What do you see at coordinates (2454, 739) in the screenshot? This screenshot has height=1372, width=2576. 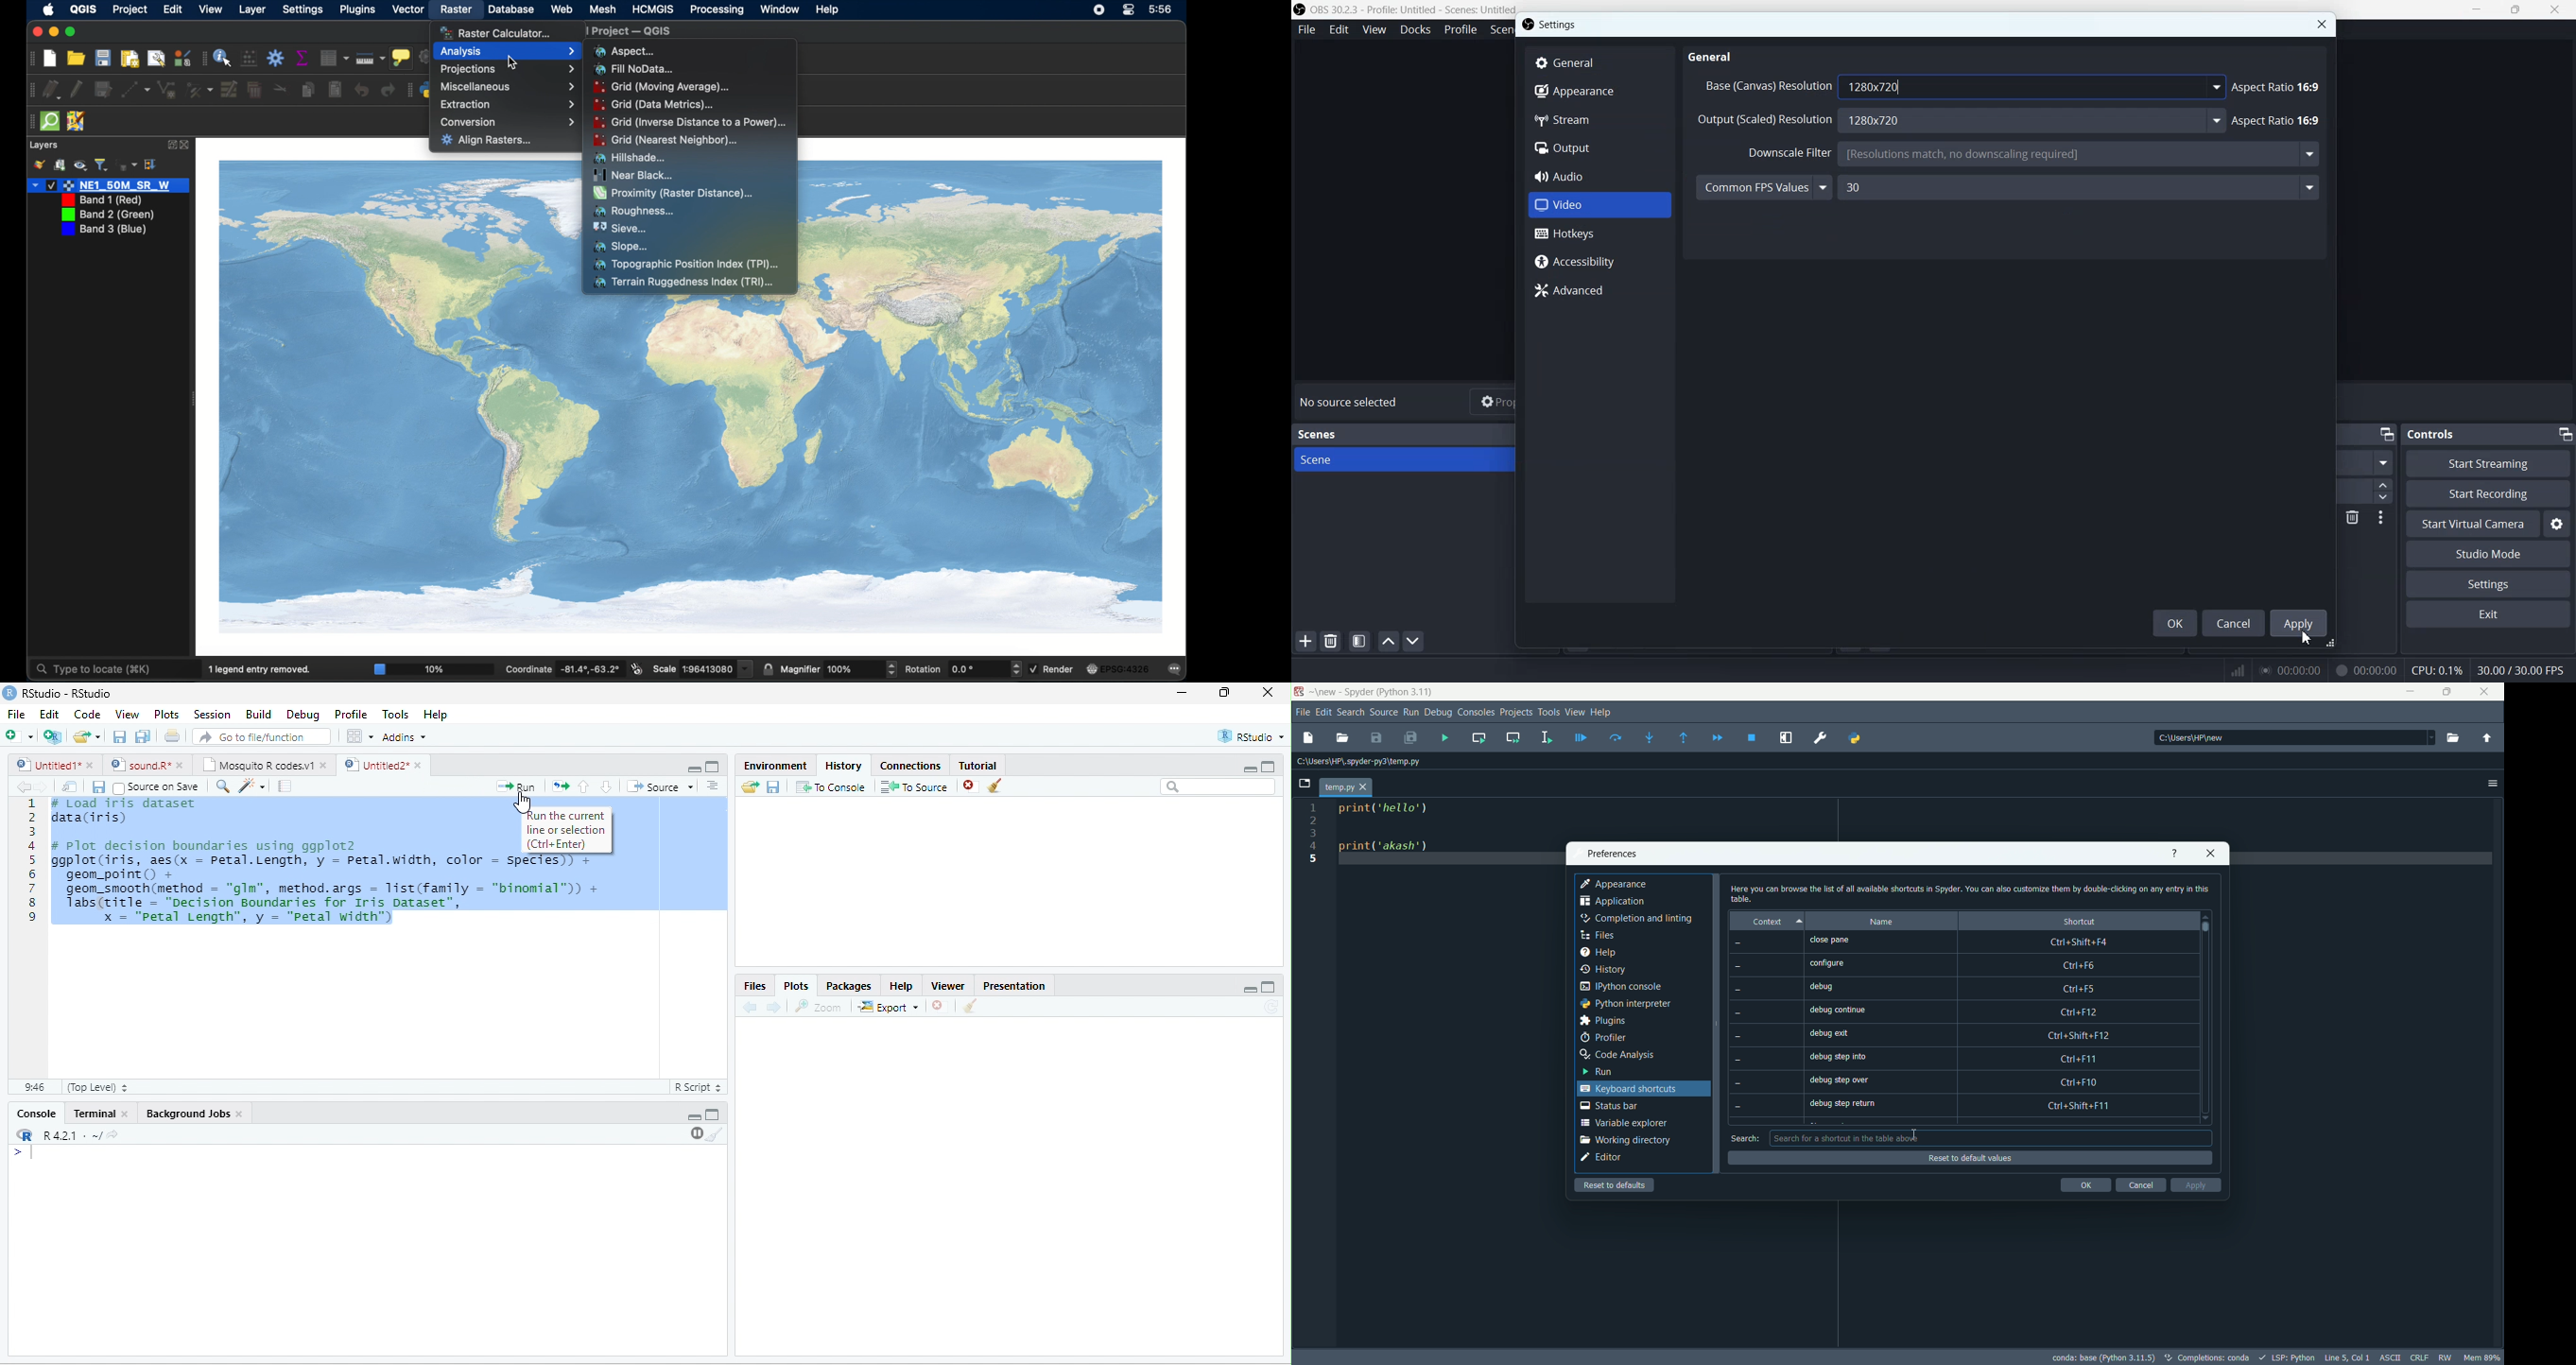 I see `browse directory` at bounding box center [2454, 739].